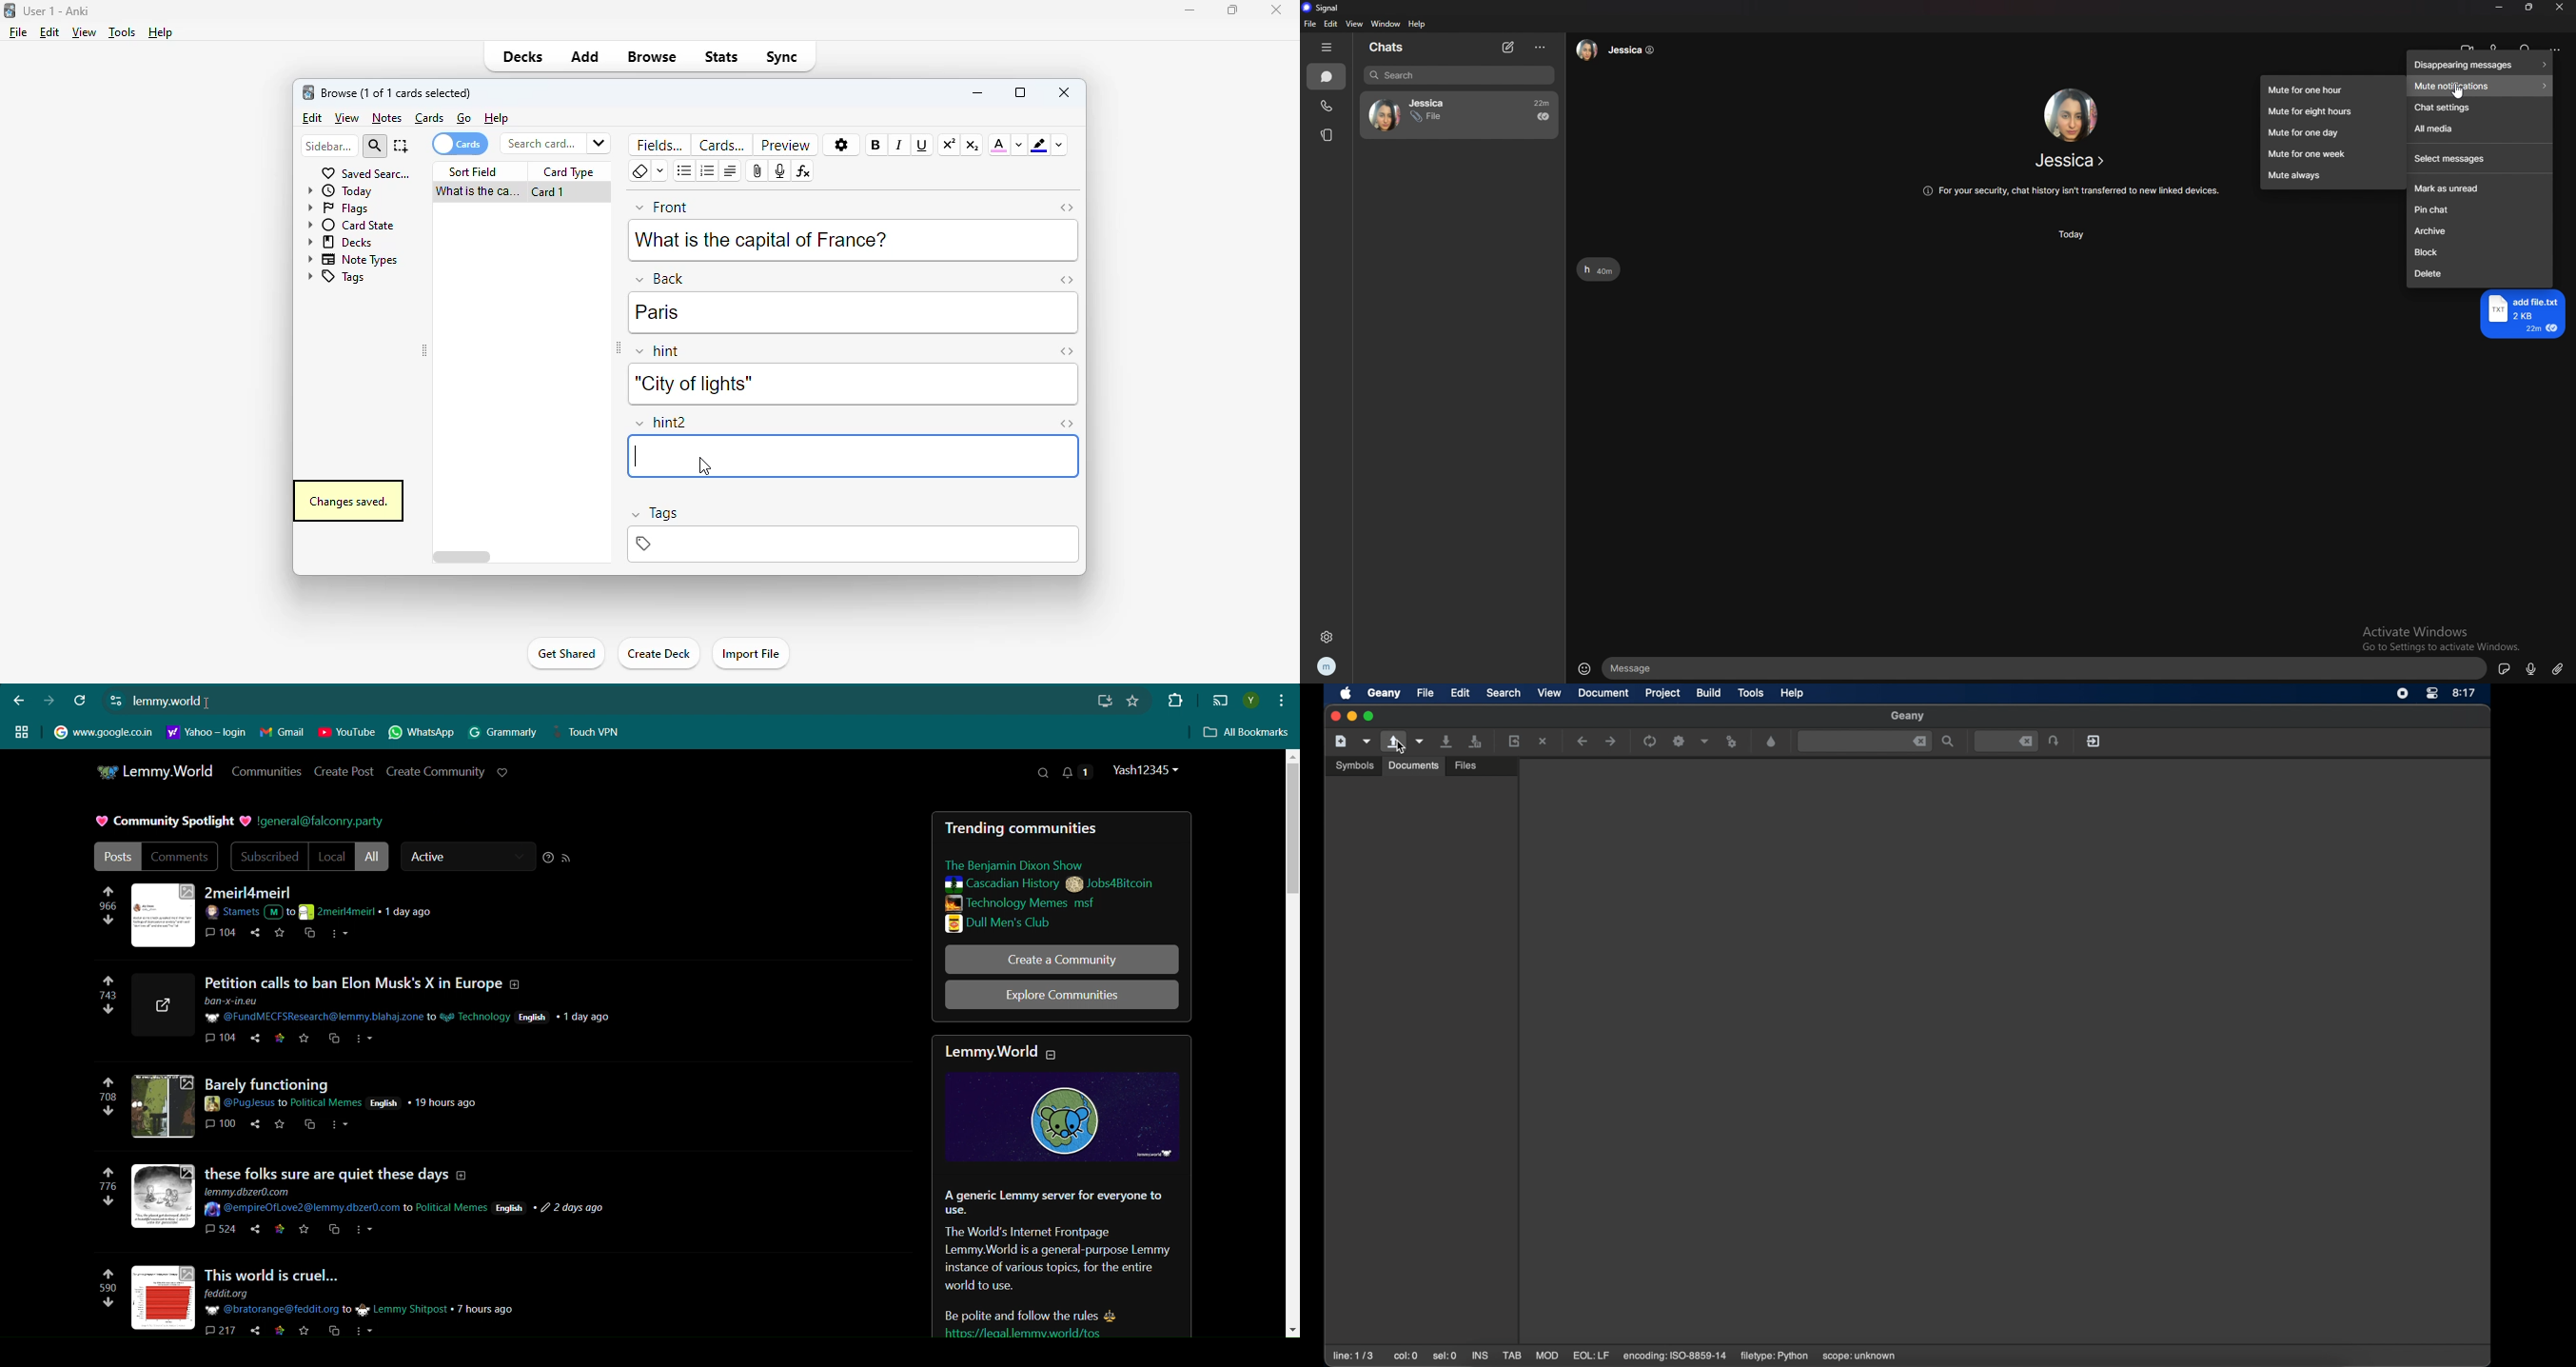  I want to click on star, so click(281, 1040).